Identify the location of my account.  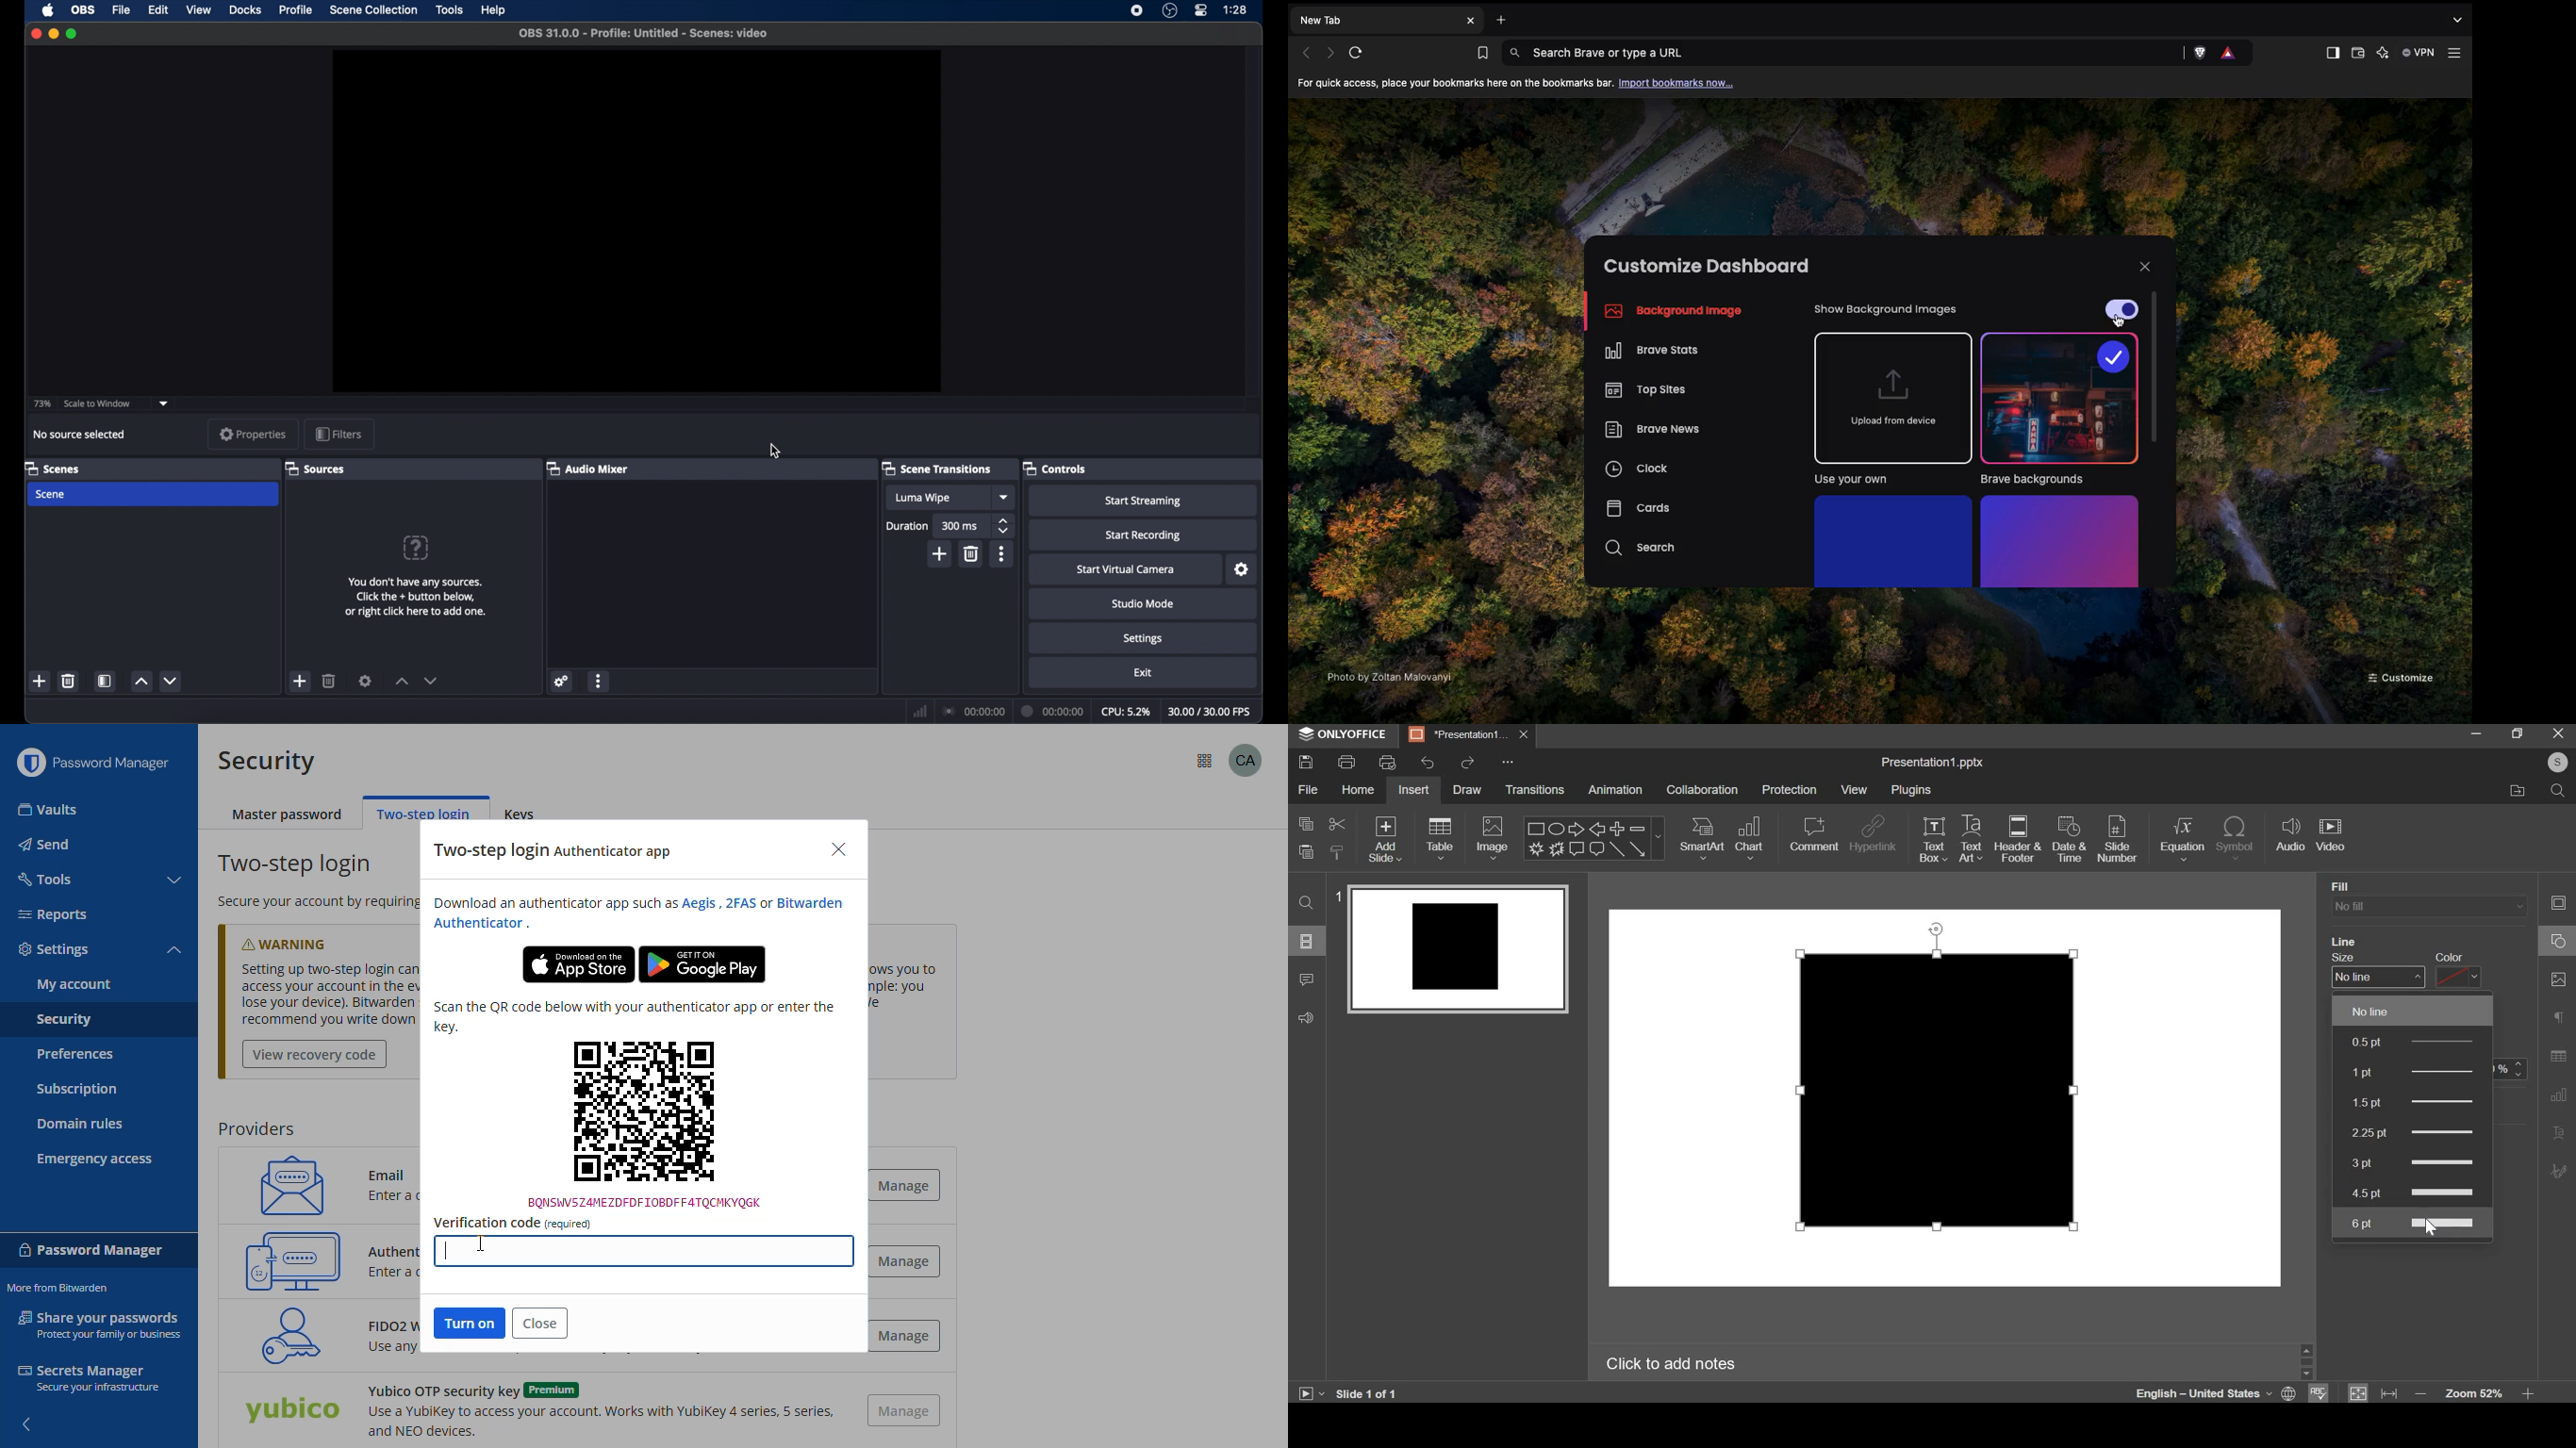
(74, 984).